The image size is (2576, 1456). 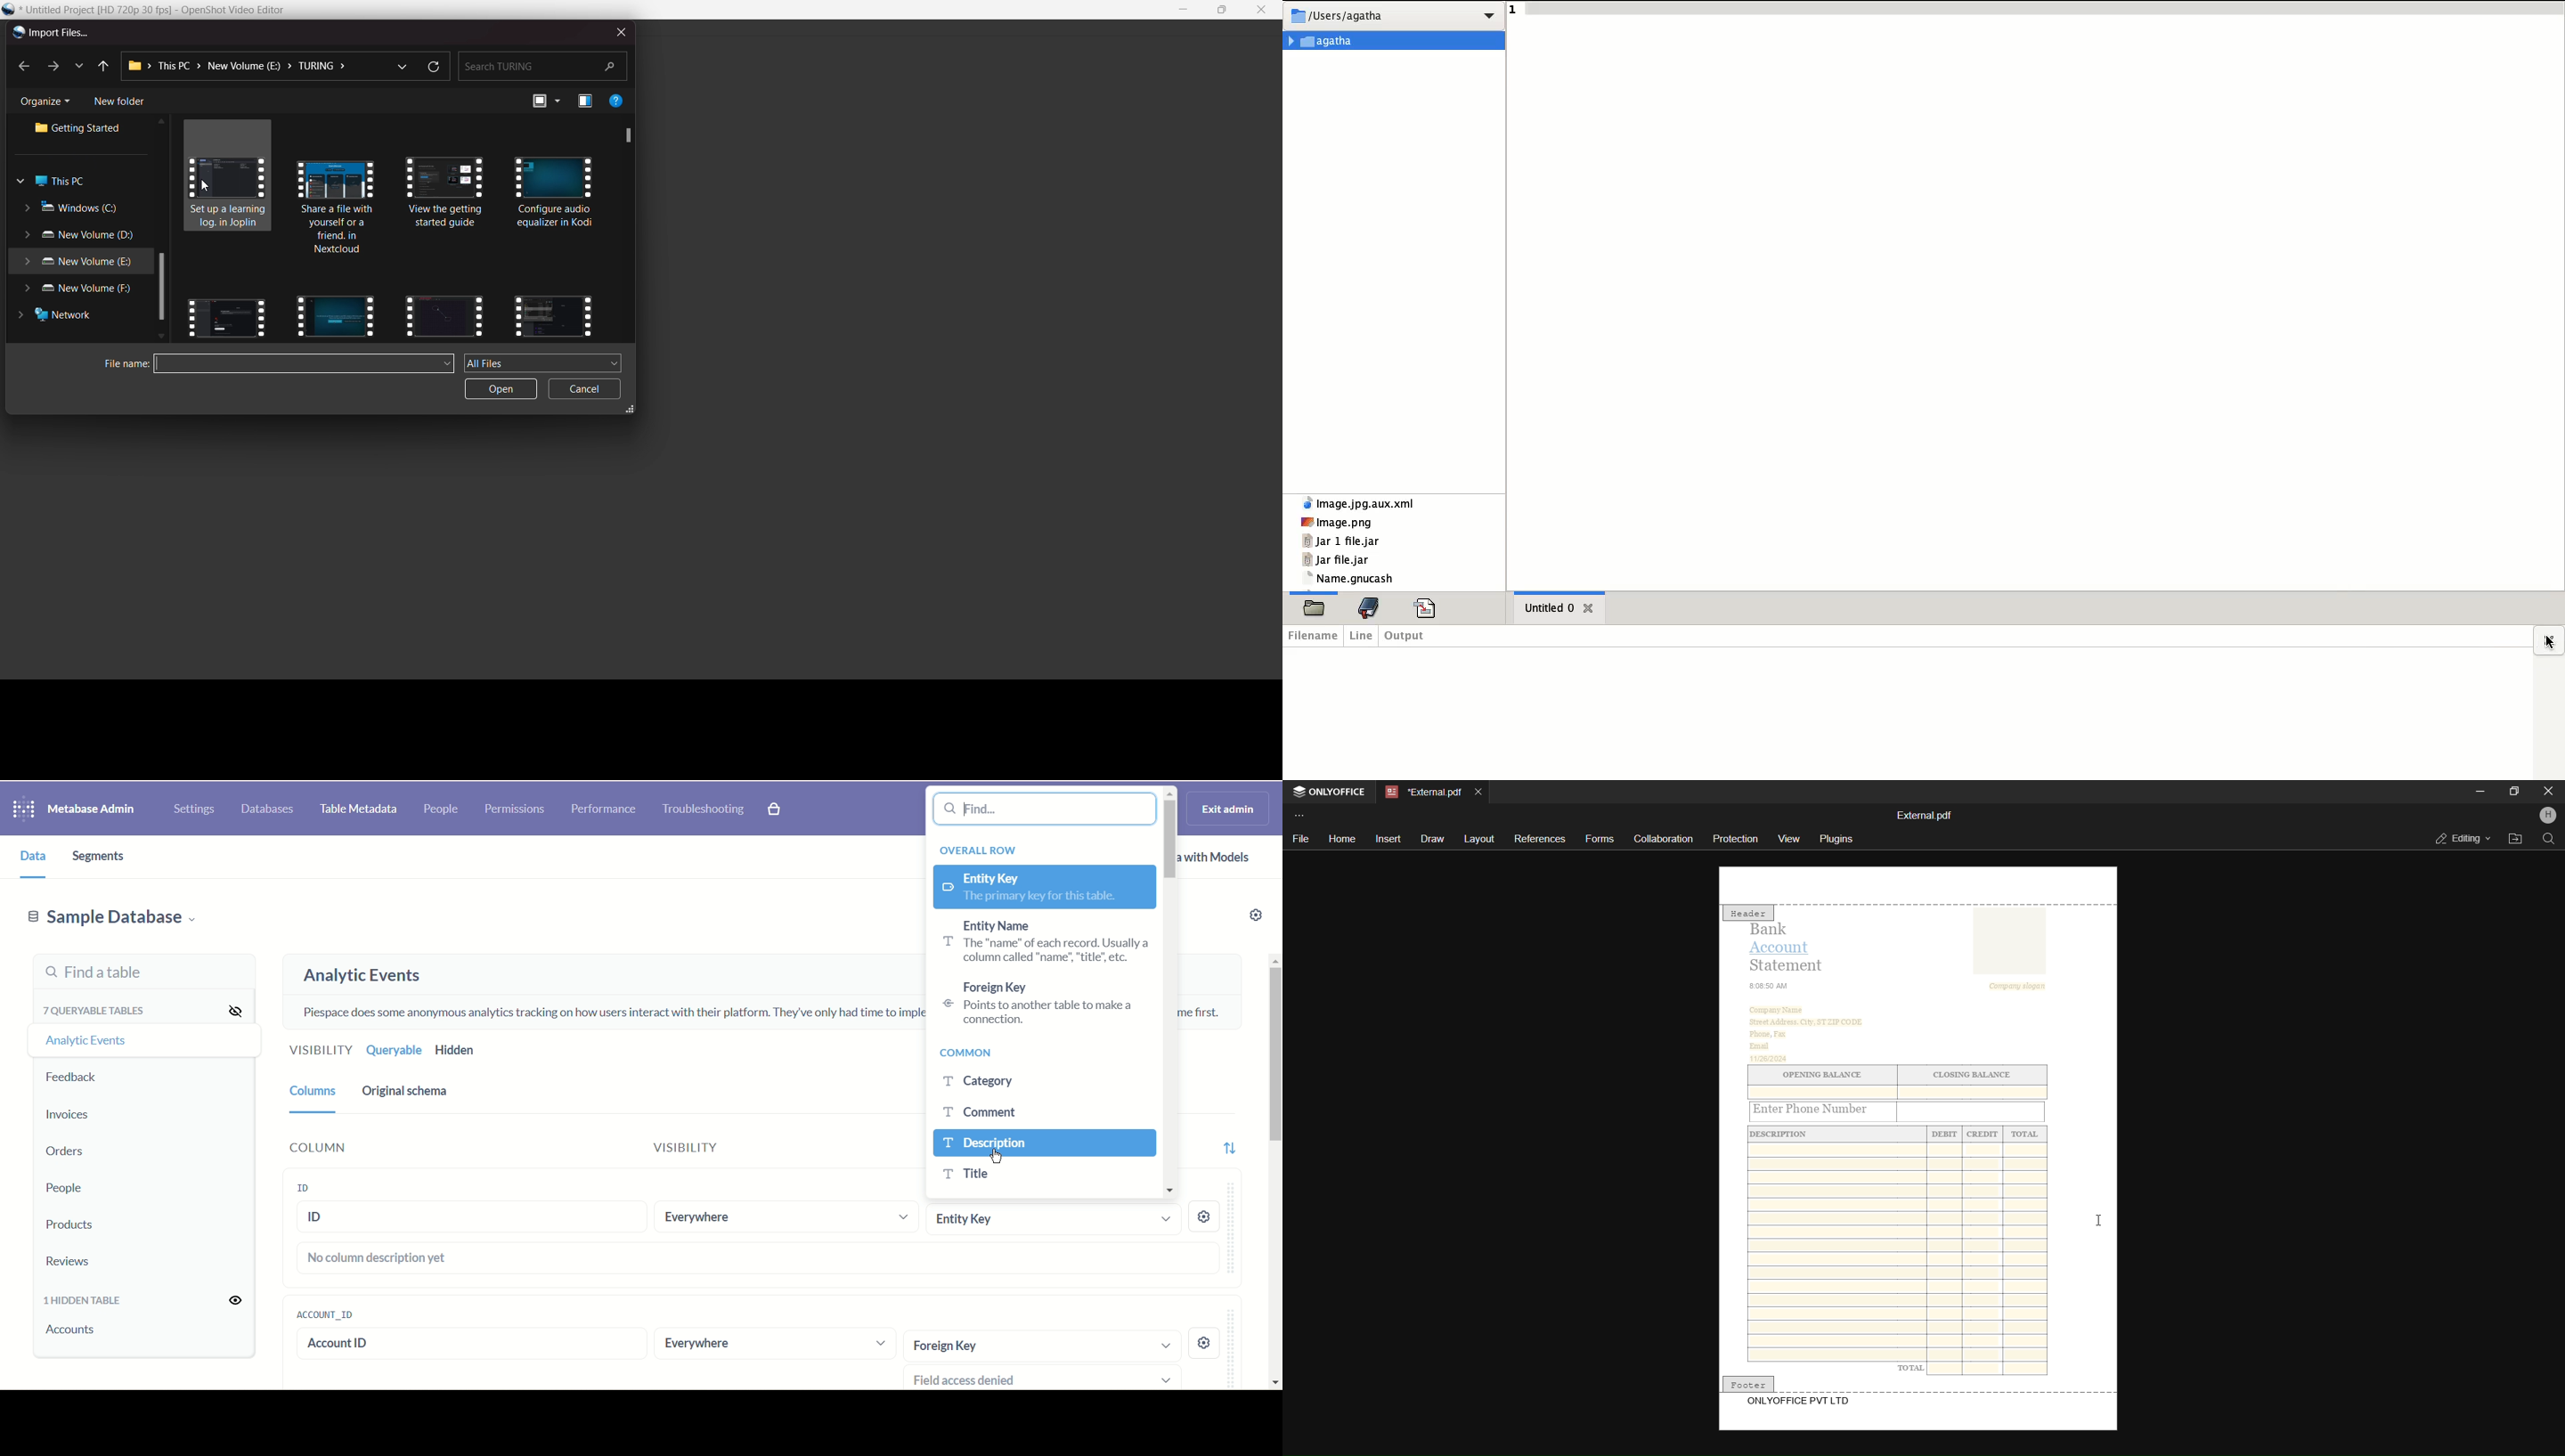 What do you see at coordinates (2099, 1220) in the screenshot?
I see `I cursor` at bounding box center [2099, 1220].